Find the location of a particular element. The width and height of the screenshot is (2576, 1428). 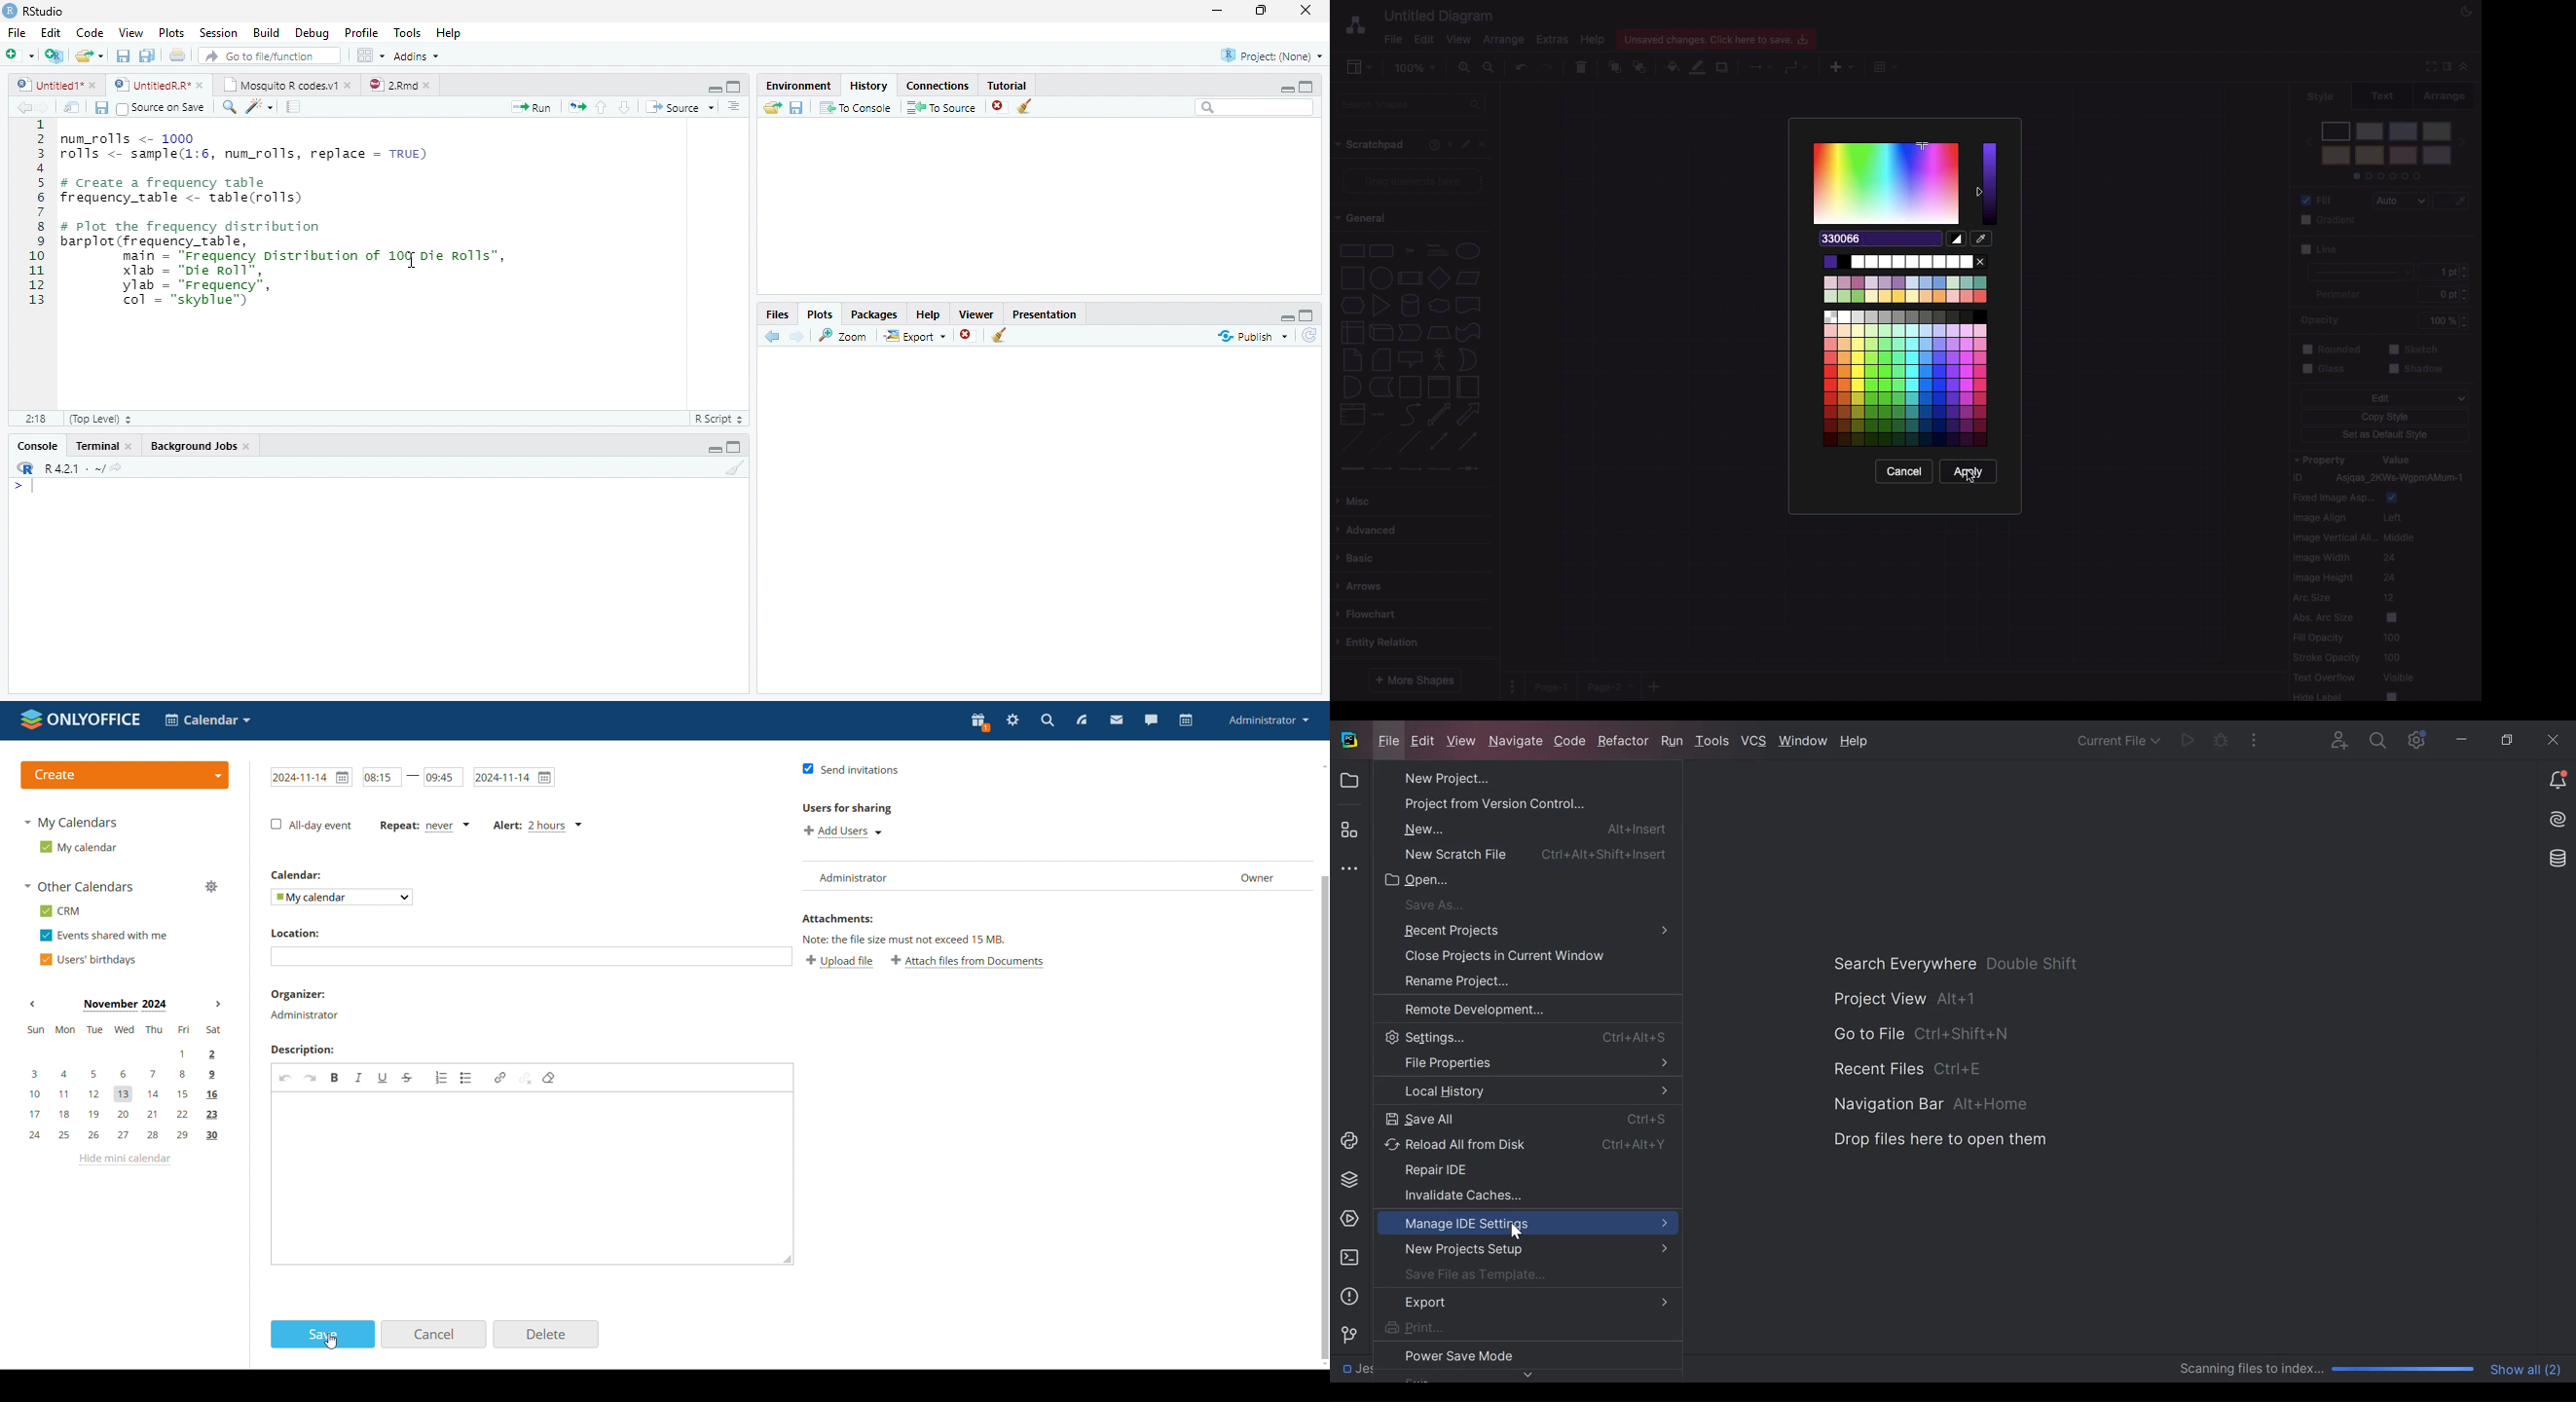

or is located at coordinates (1467, 360).